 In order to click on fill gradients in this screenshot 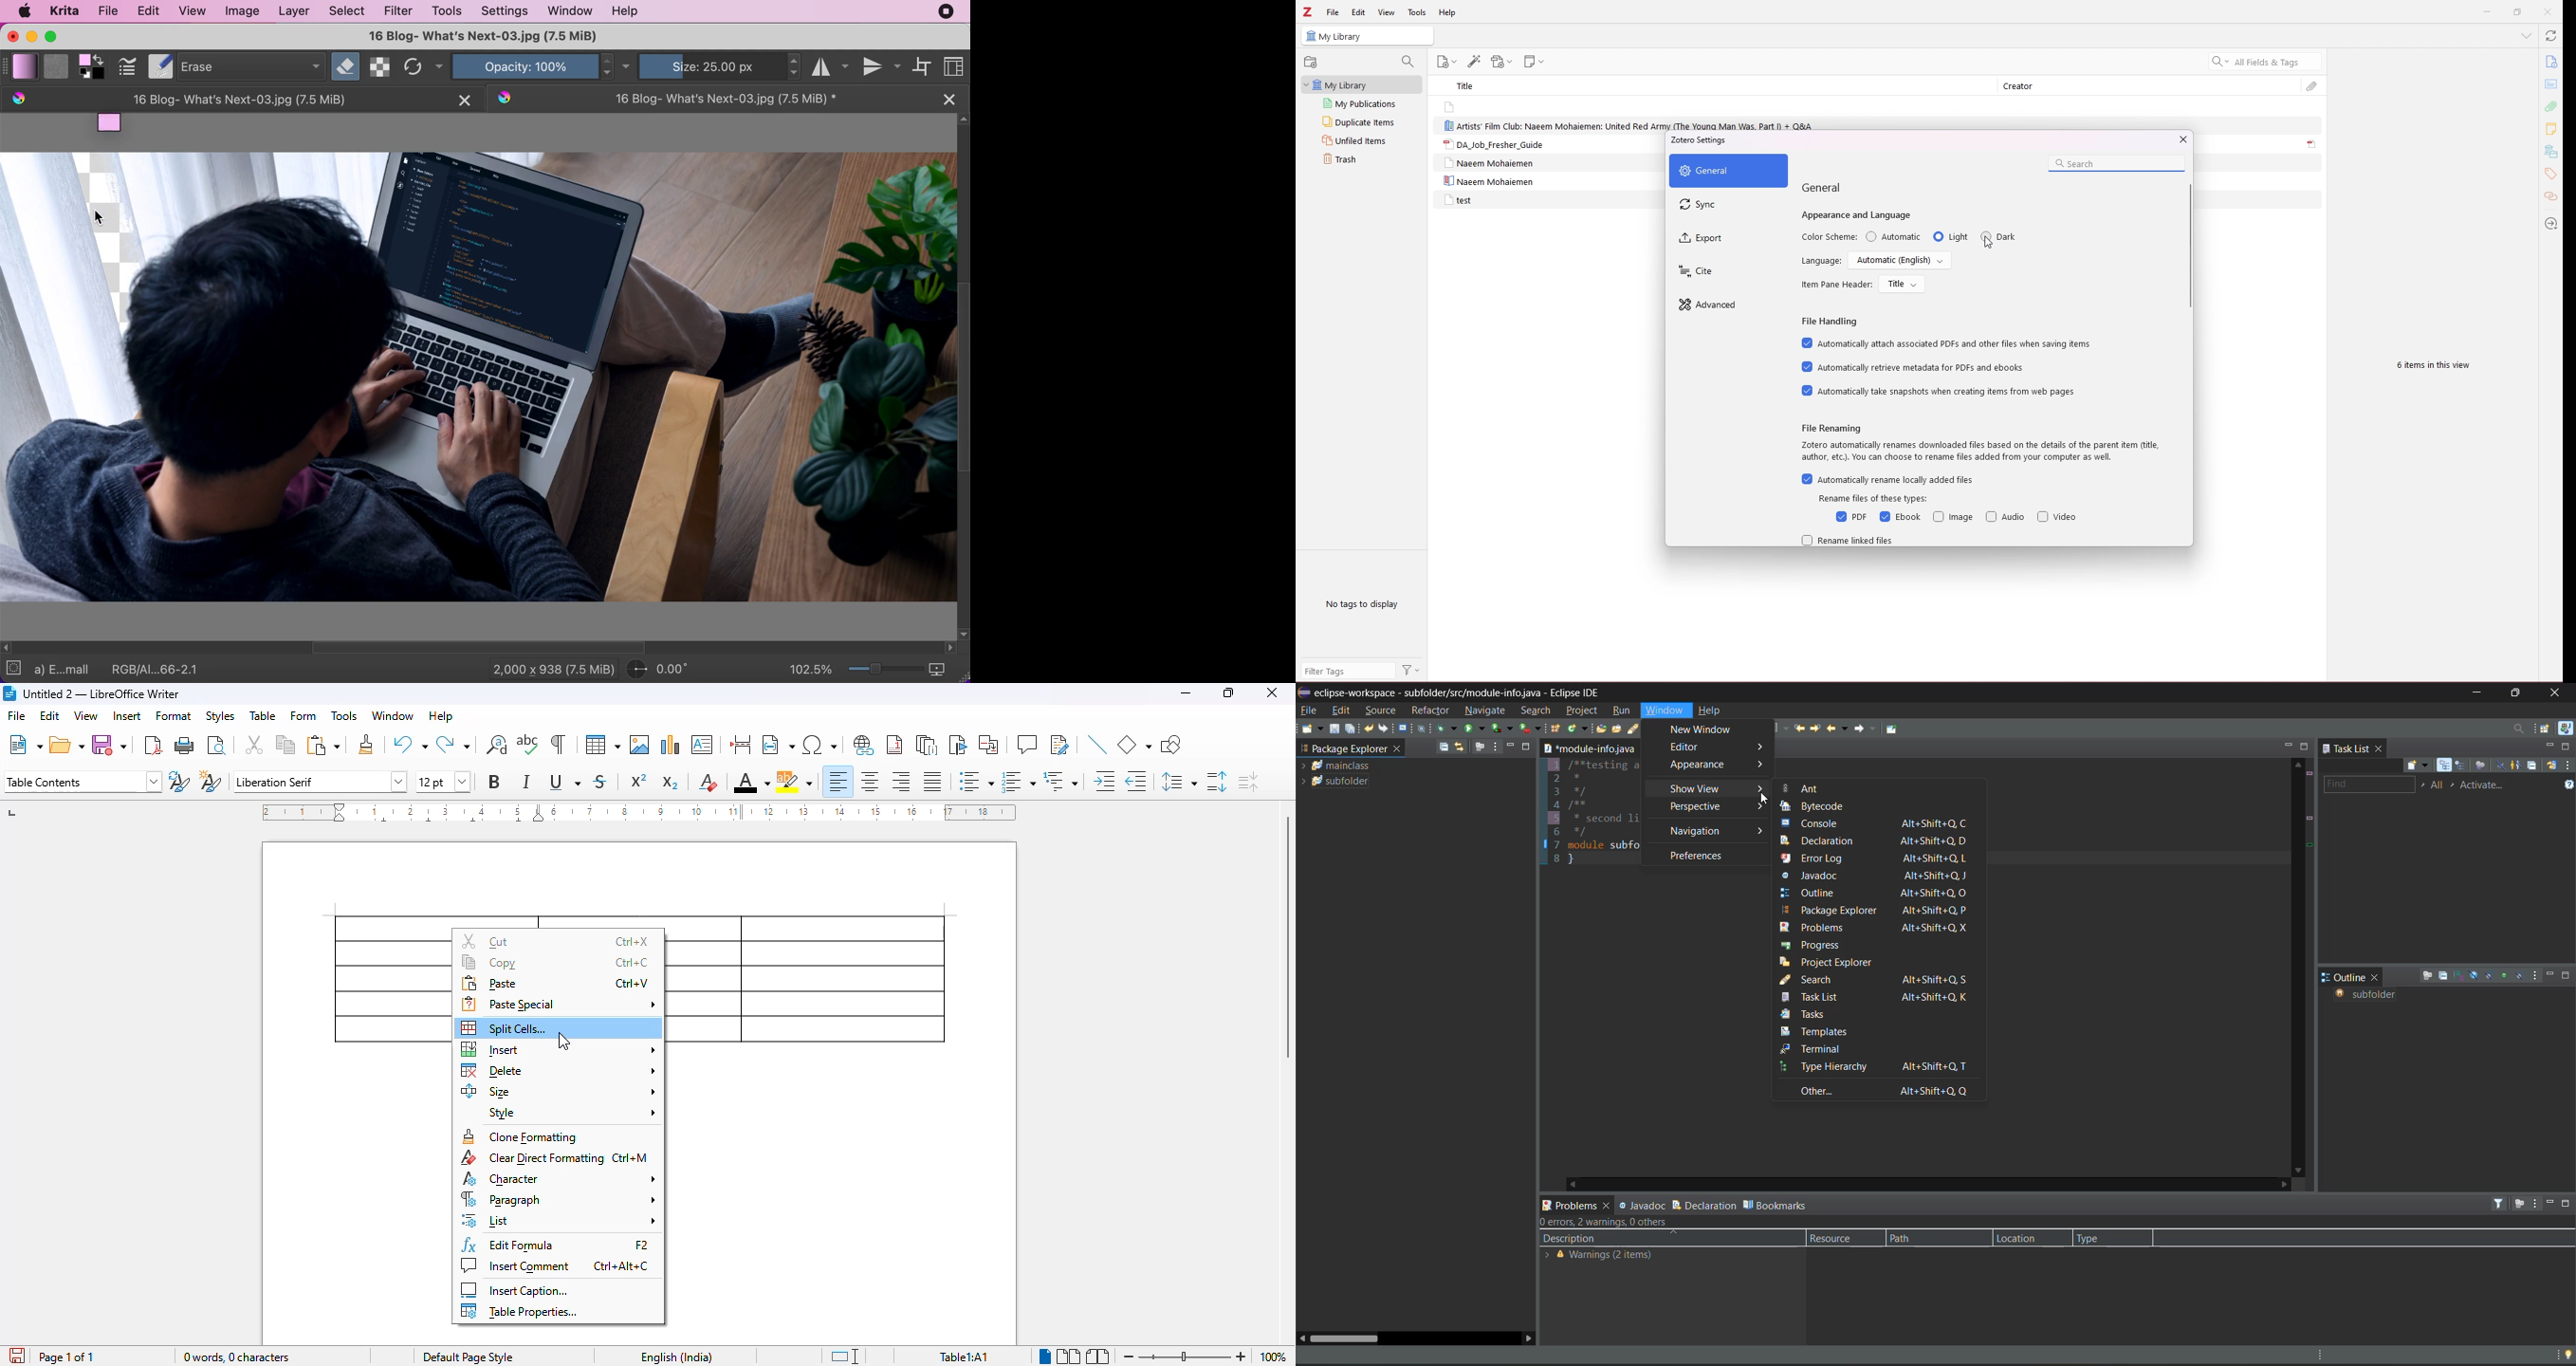, I will do `click(26, 67)`.